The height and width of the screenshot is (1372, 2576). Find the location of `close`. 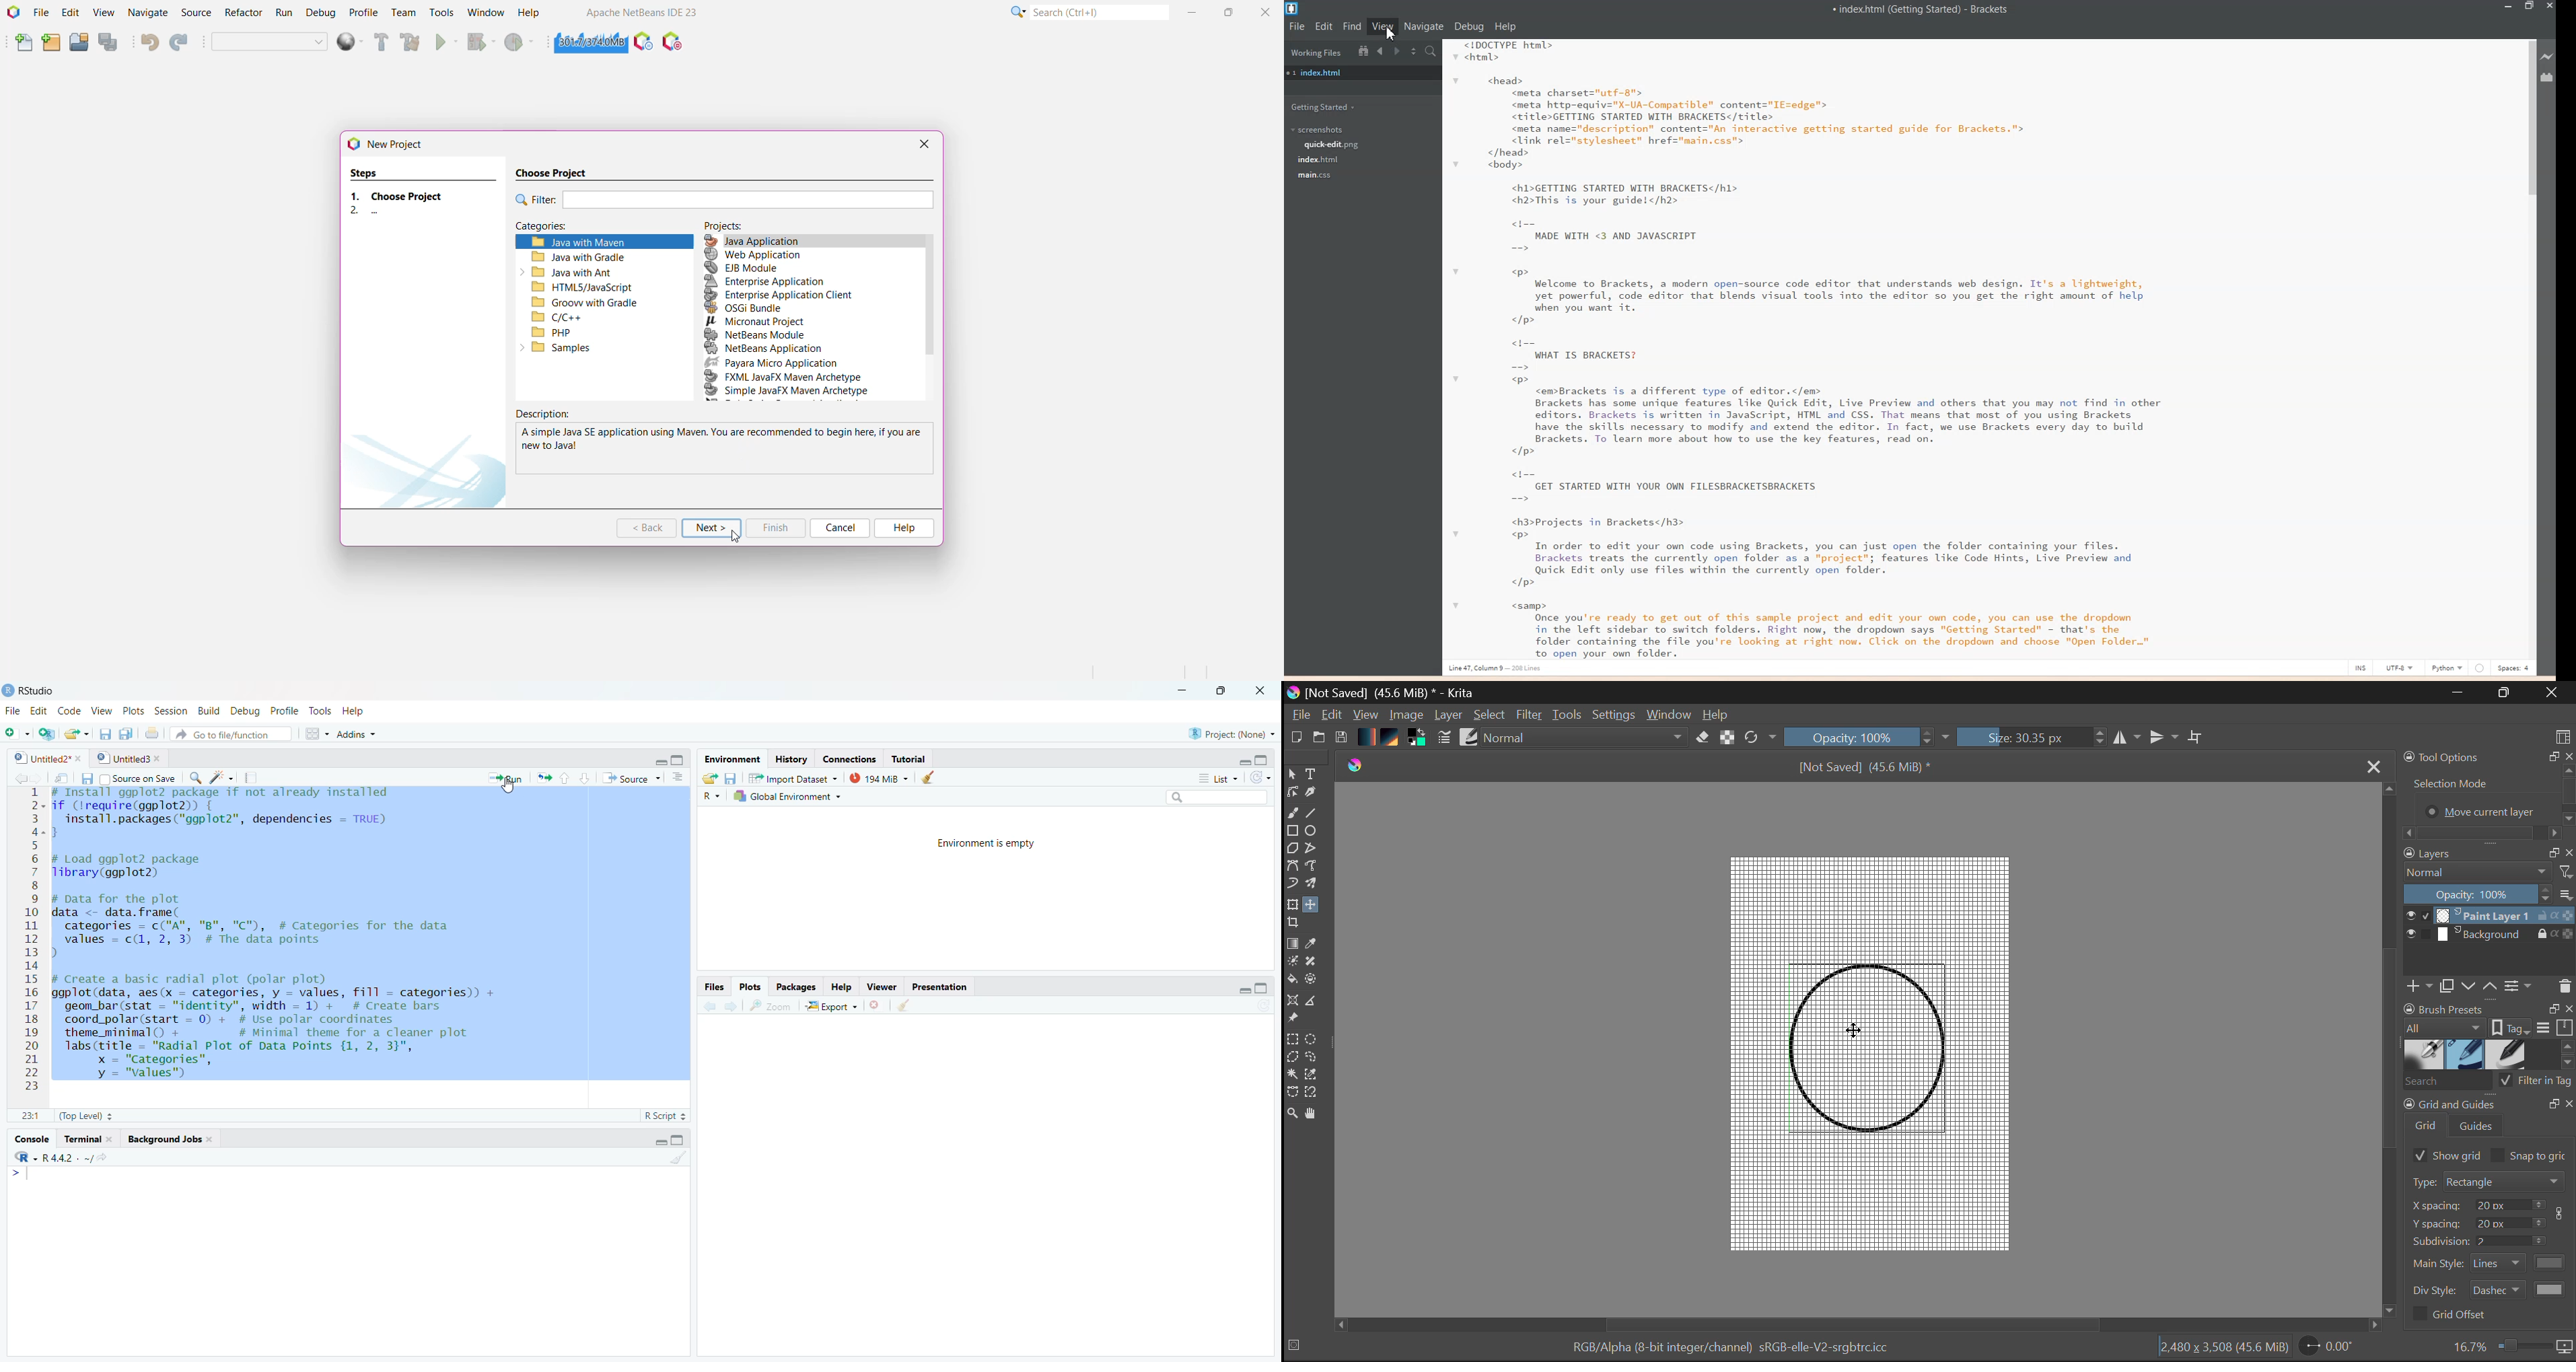

close is located at coordinates (877, 1007).